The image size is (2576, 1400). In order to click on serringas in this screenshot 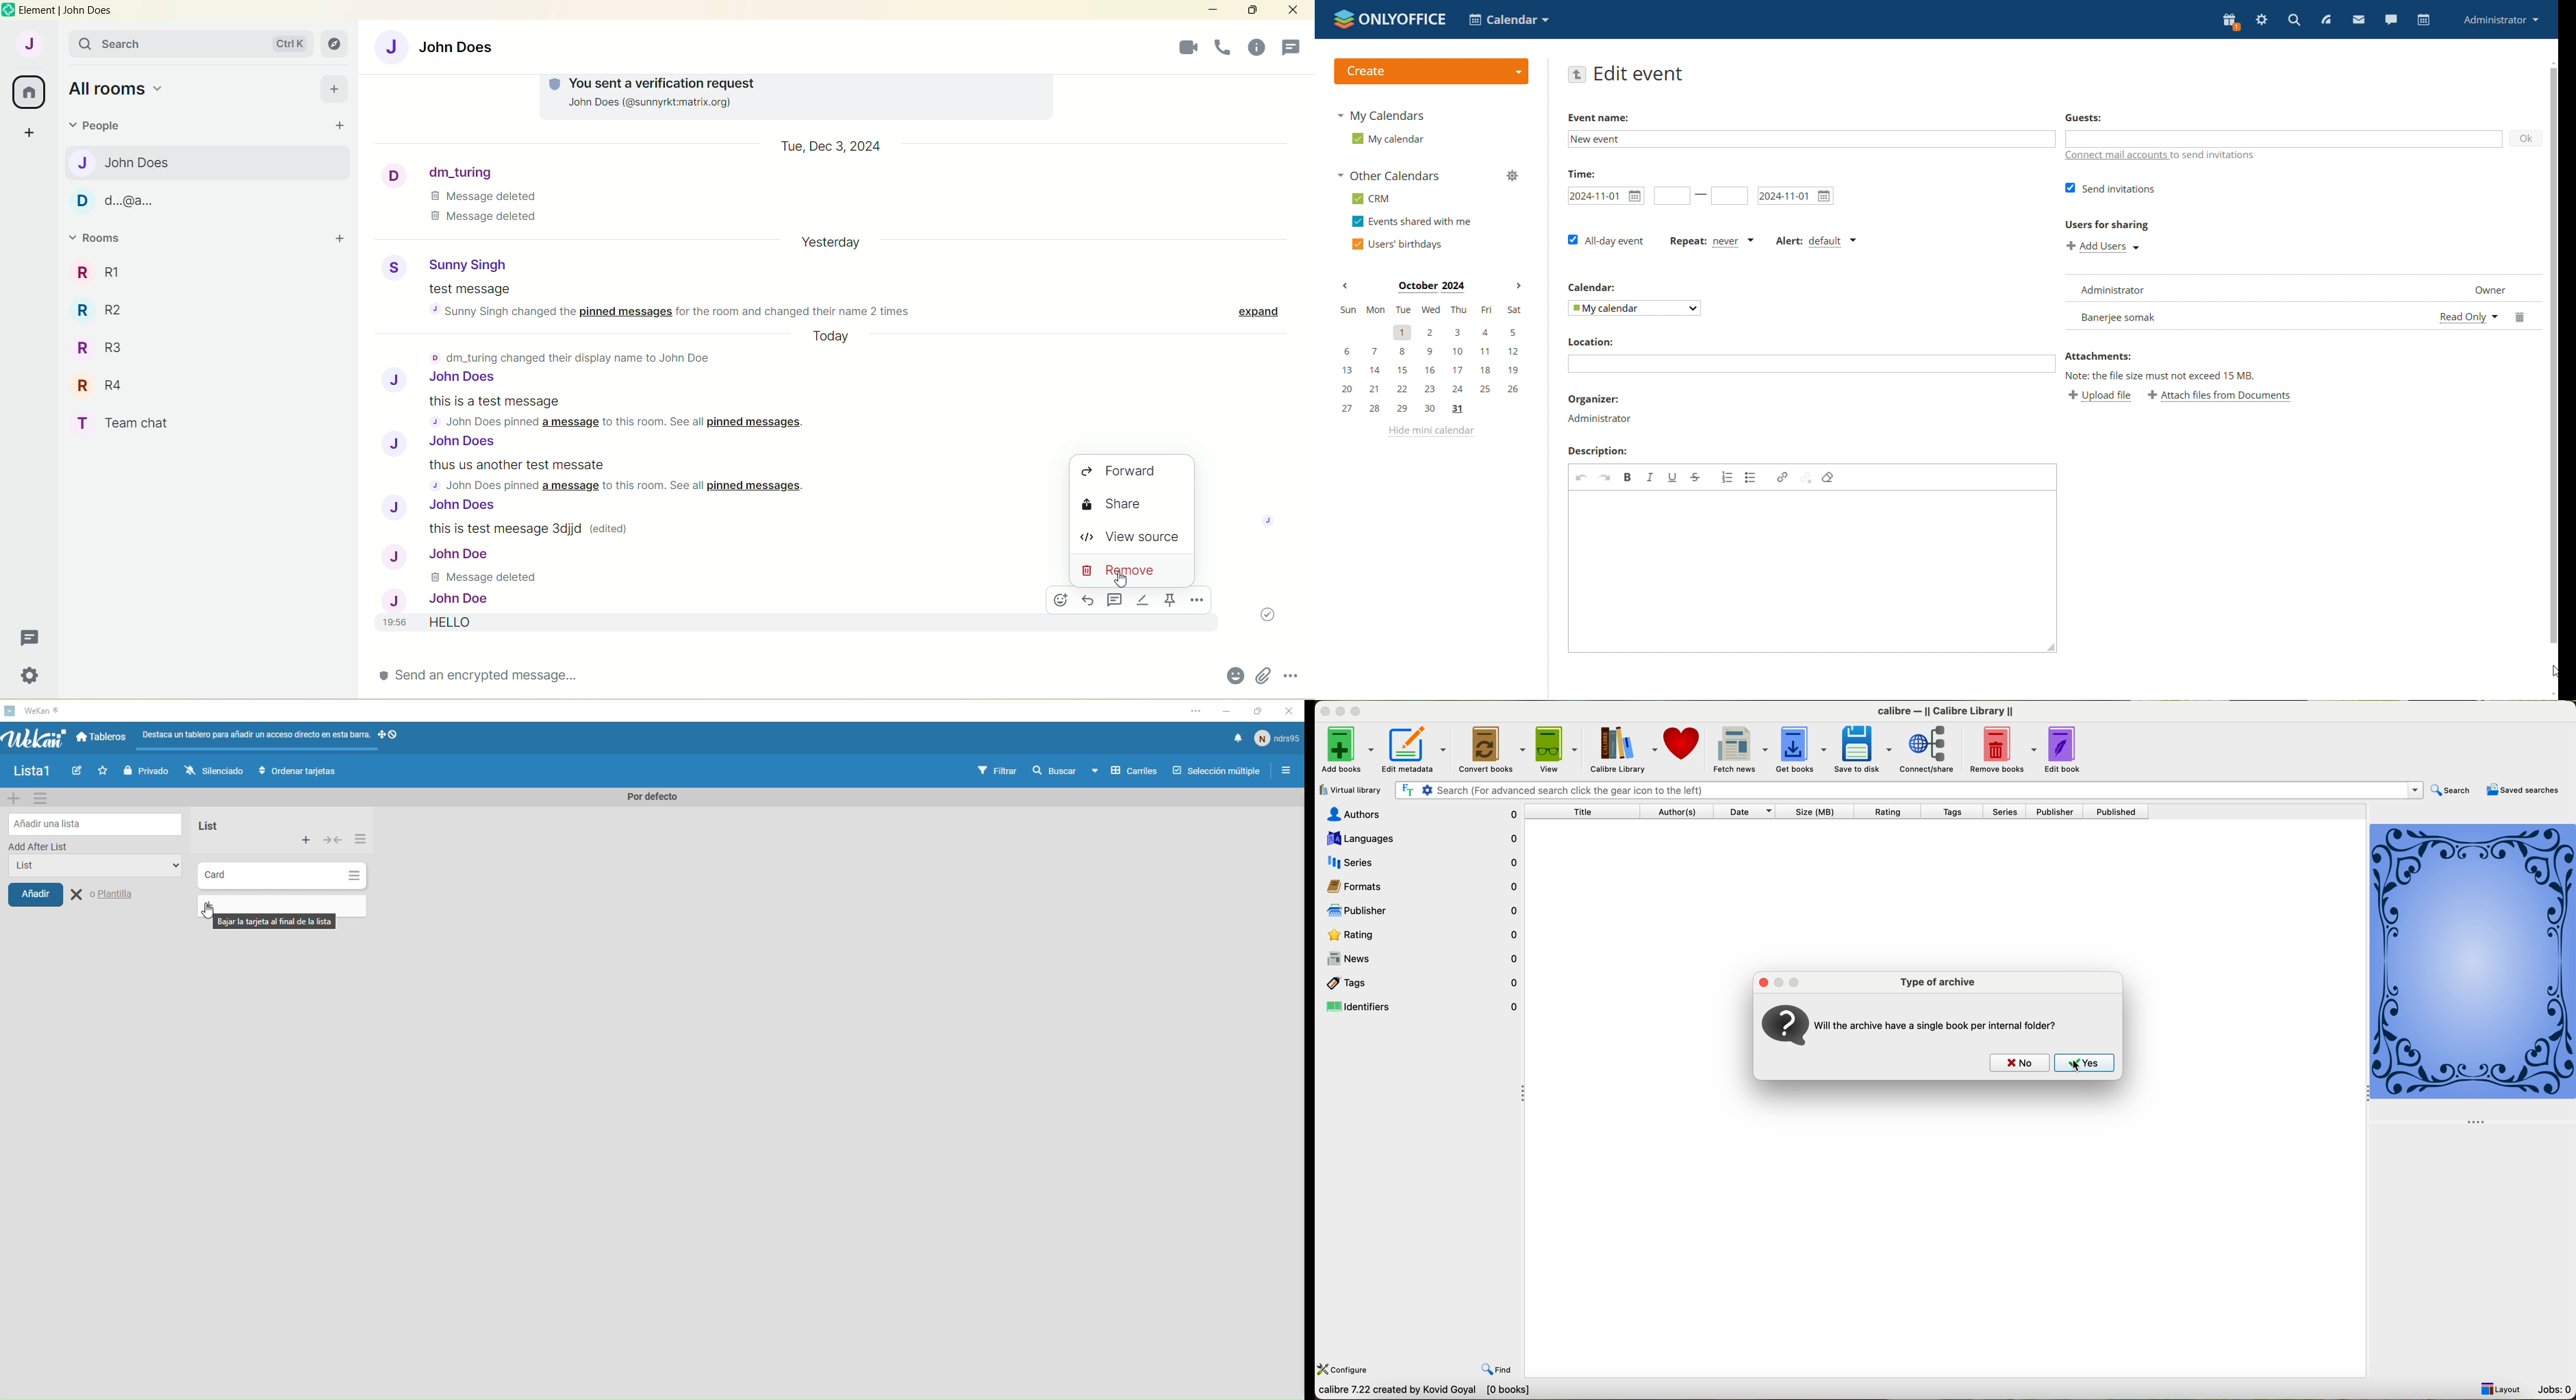, I will do `click(2263, 20)`.